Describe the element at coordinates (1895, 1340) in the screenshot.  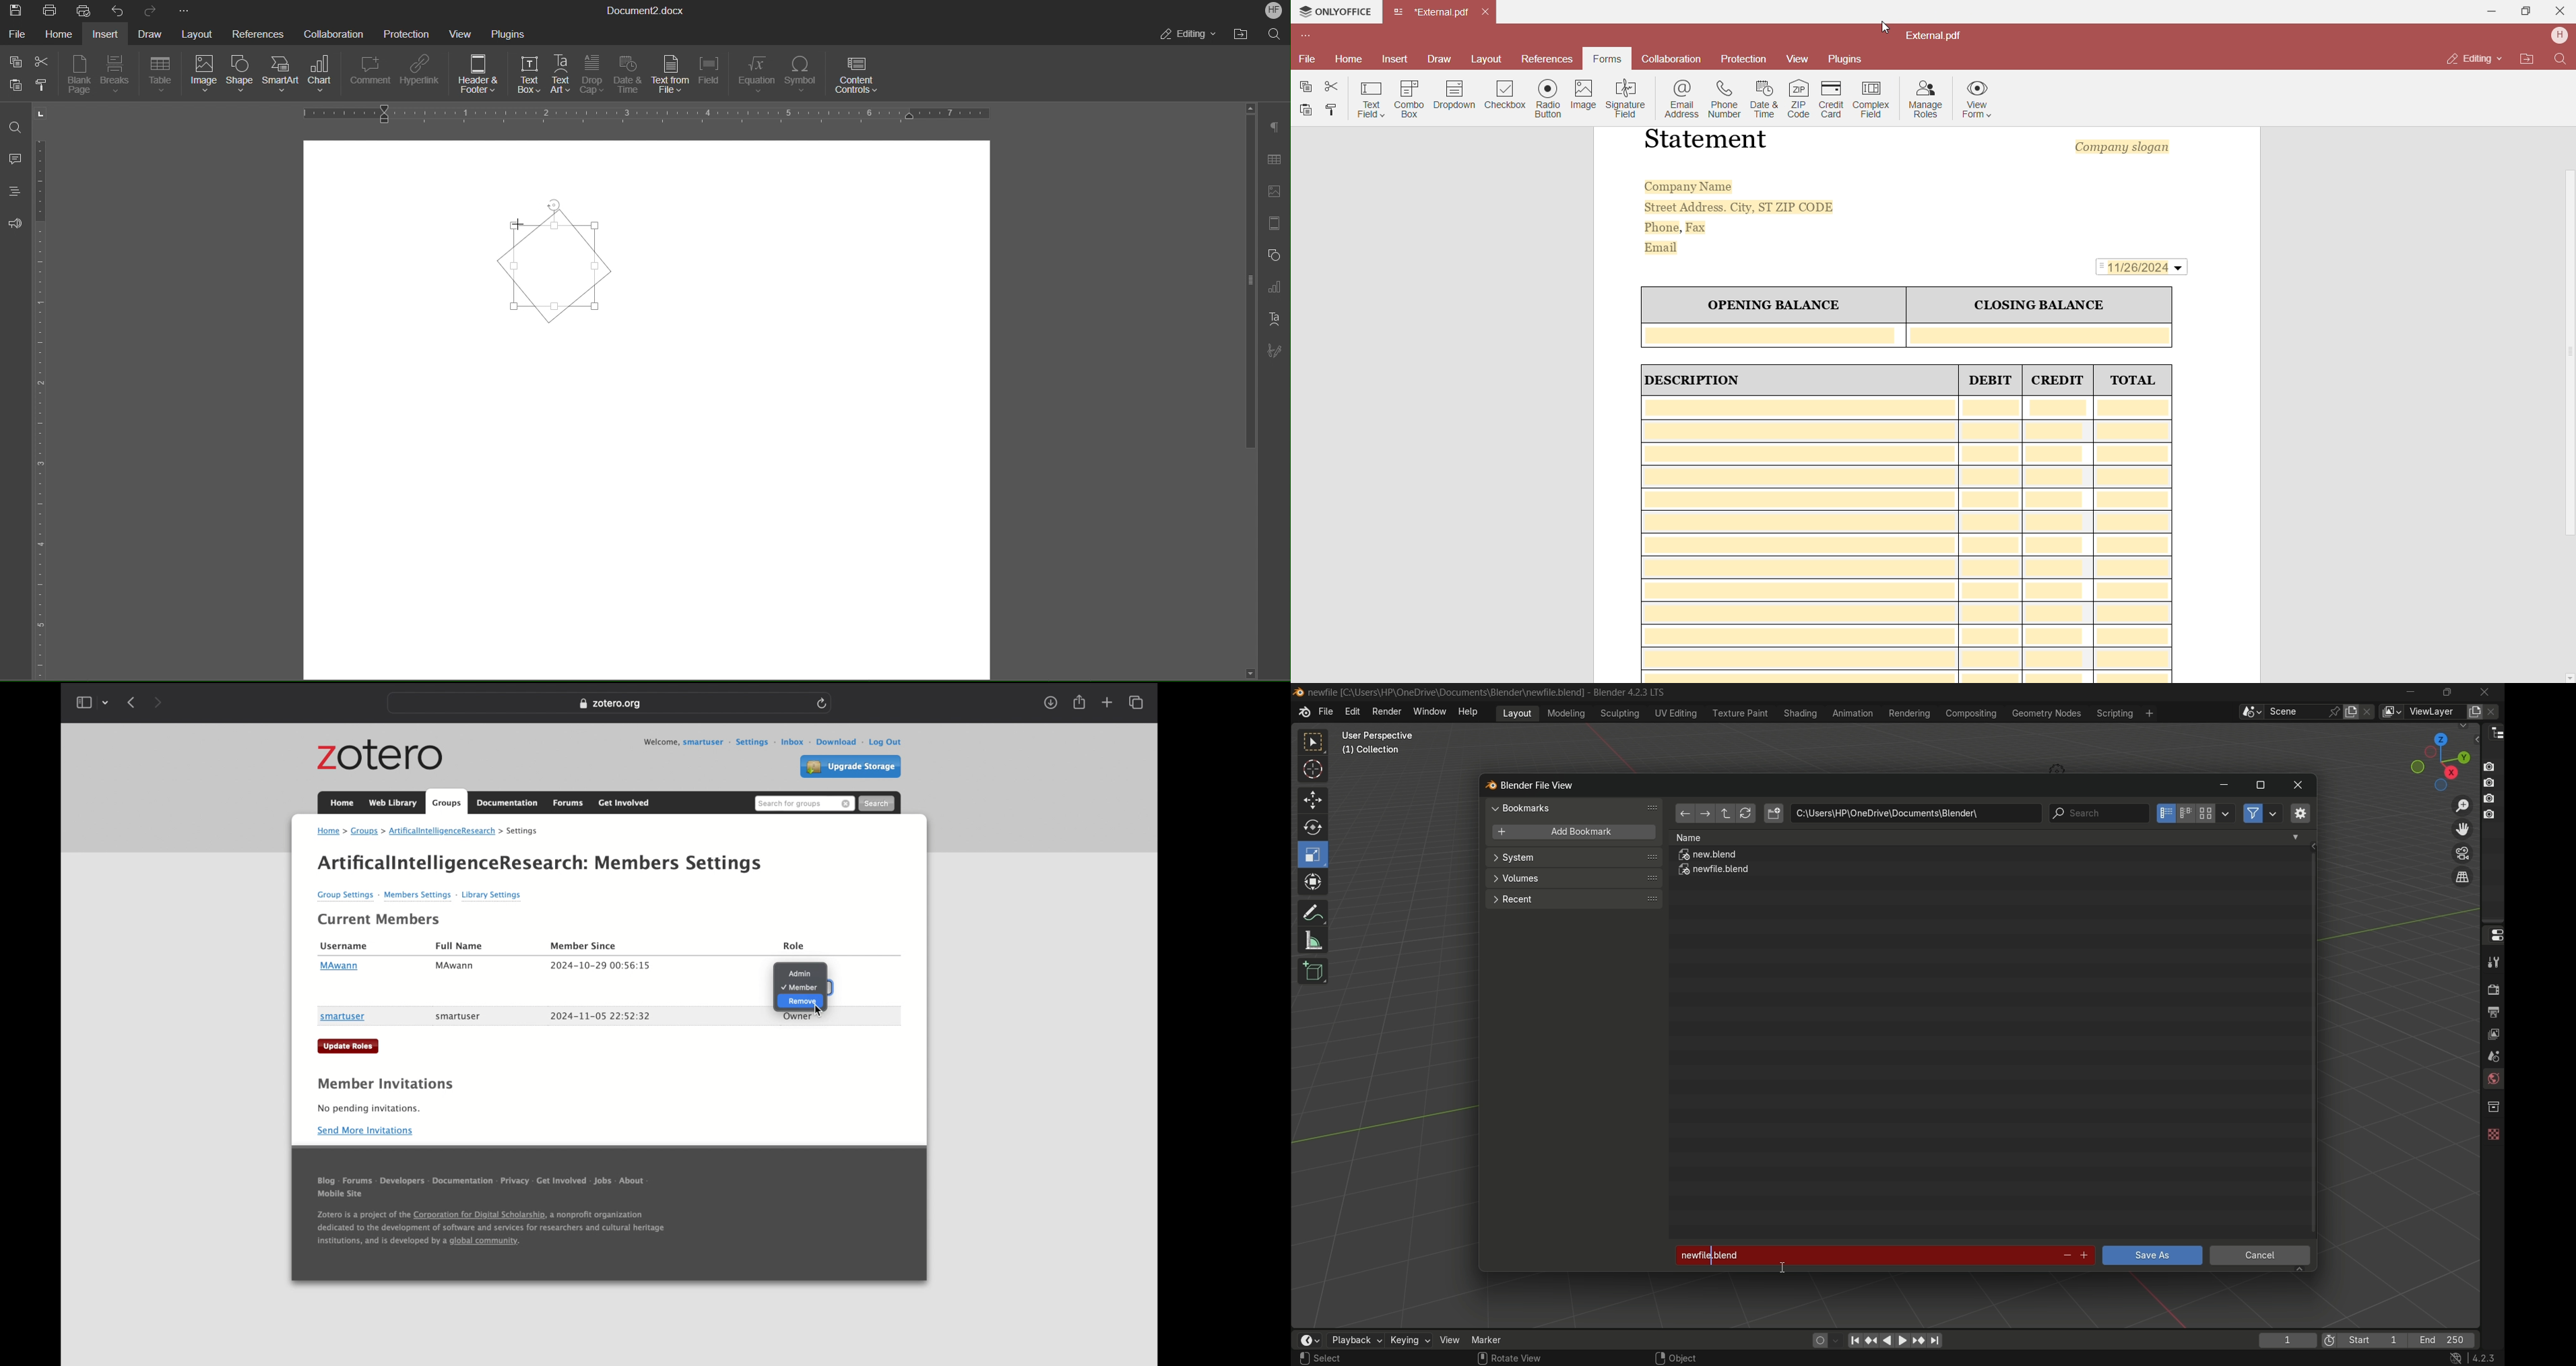
I see `play animation` at that location.